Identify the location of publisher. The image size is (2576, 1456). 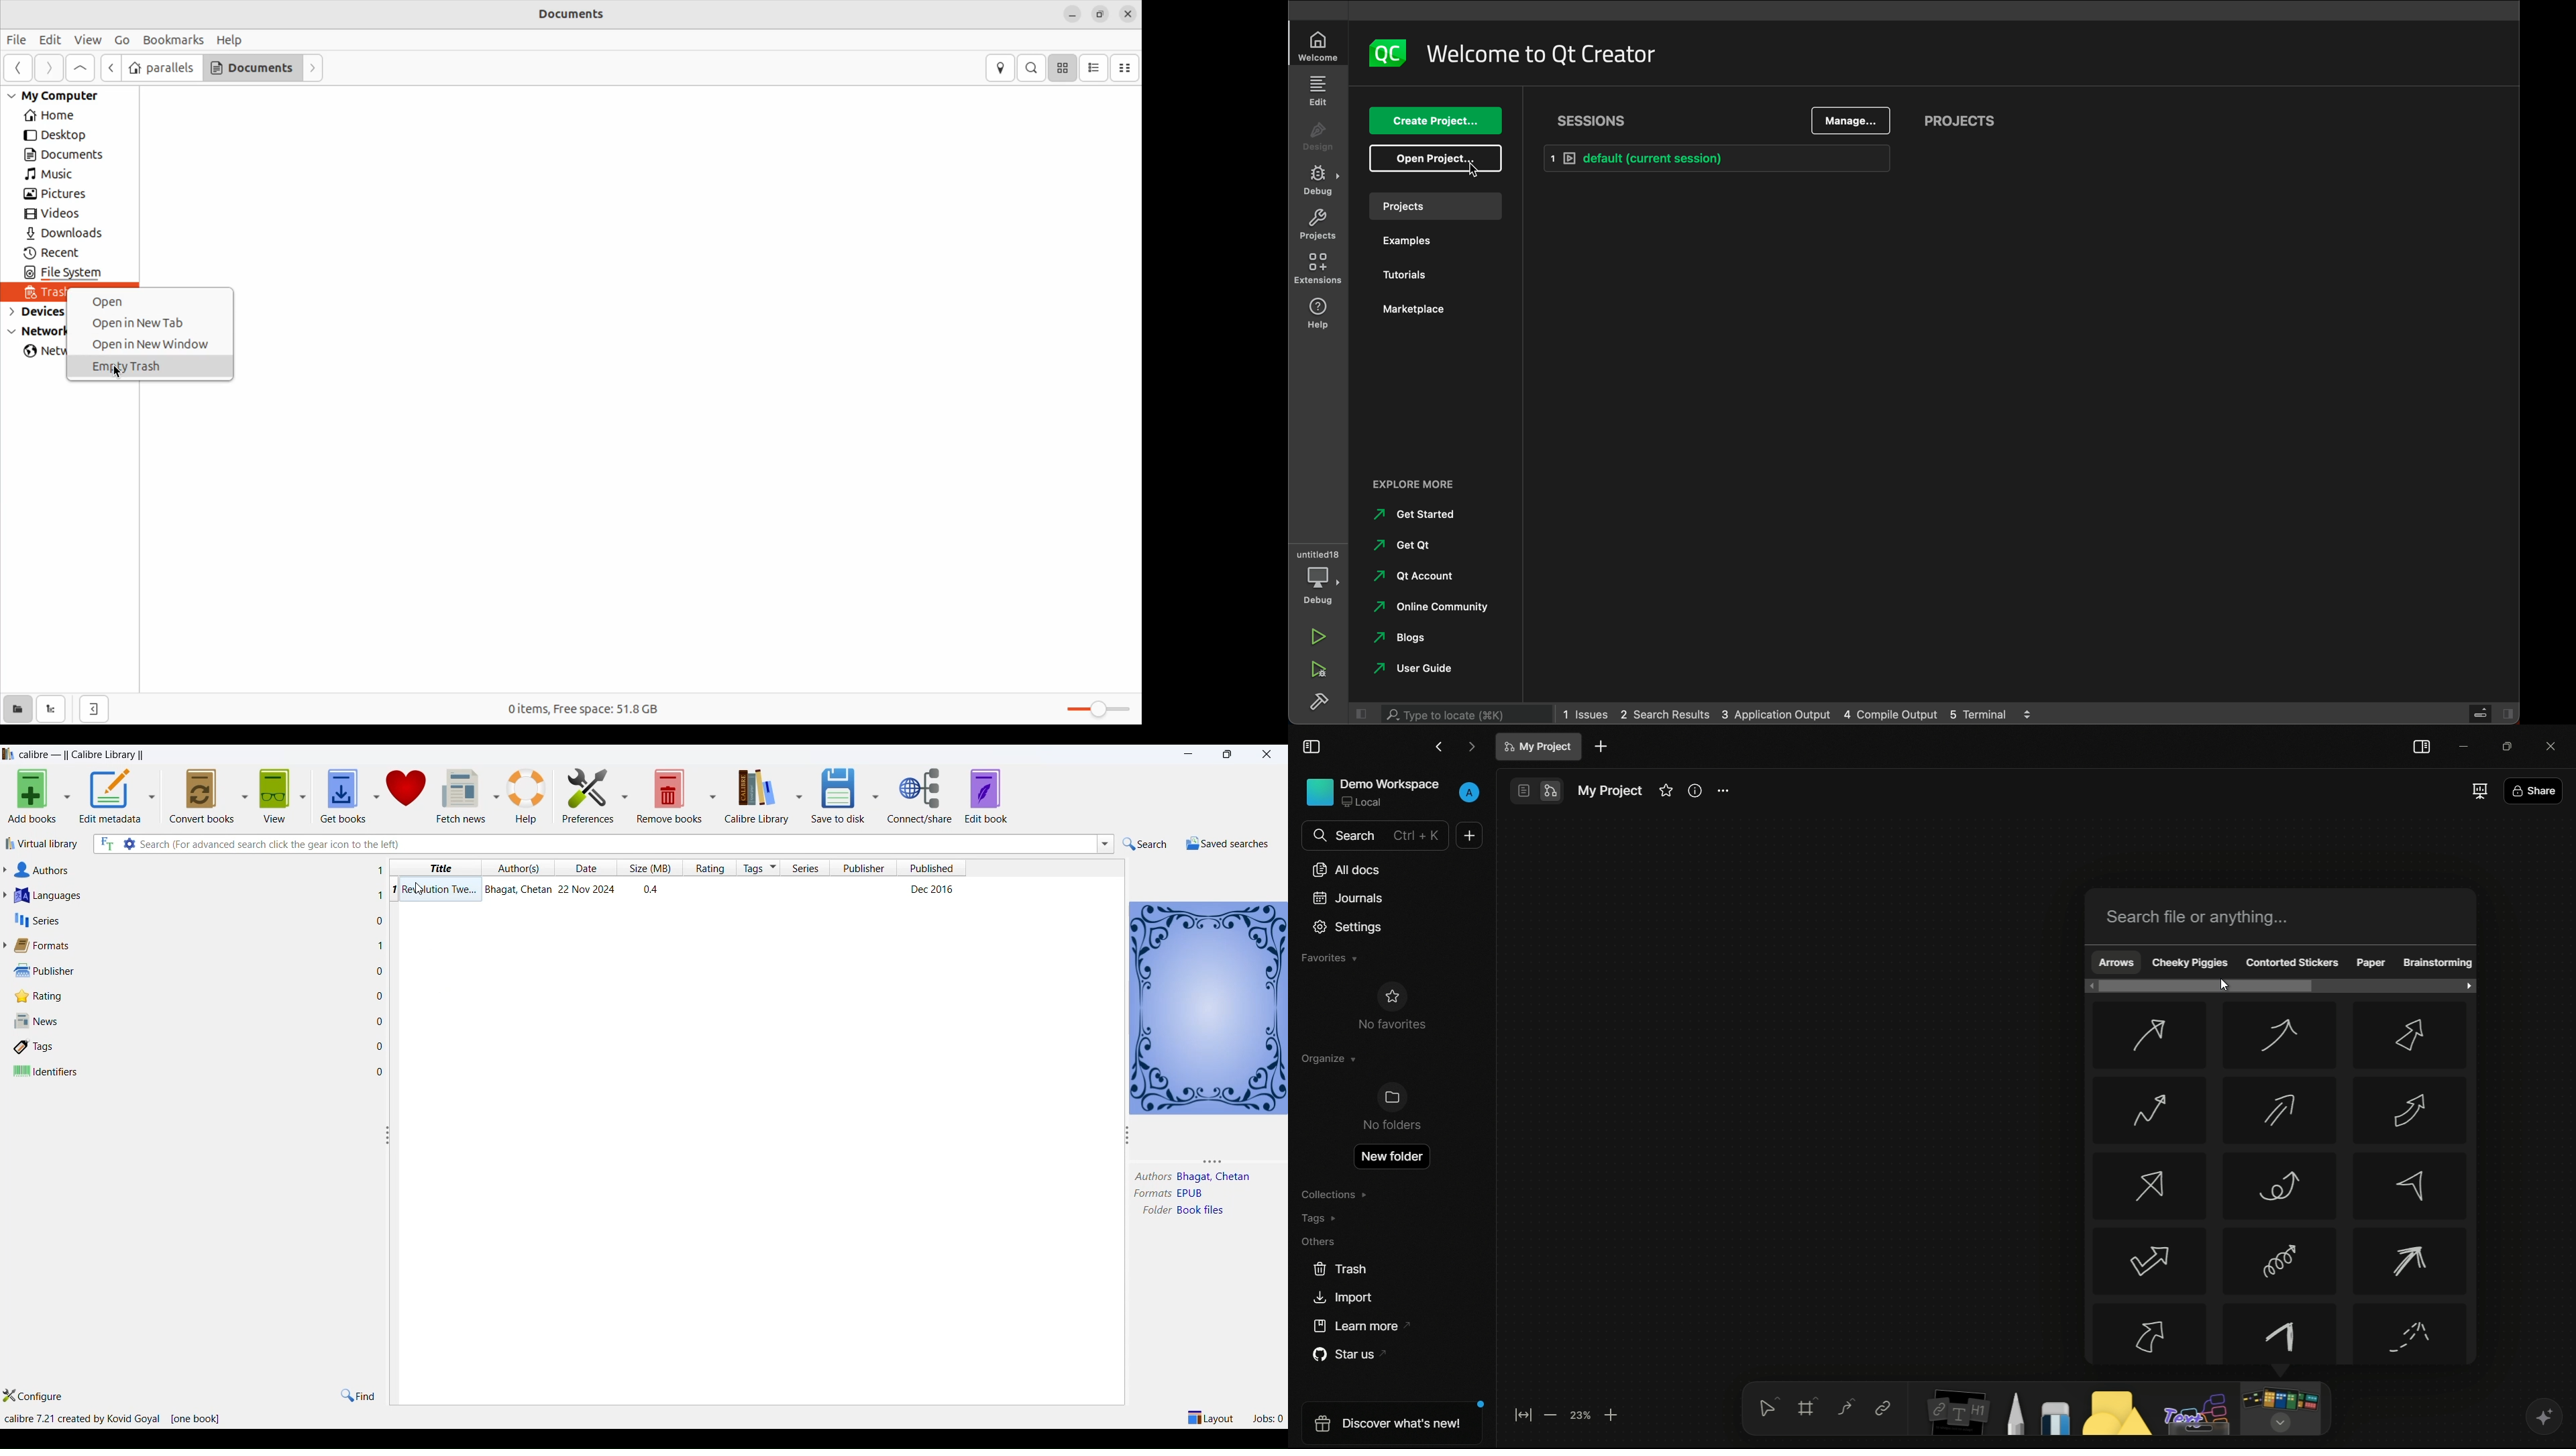
(41, 970).